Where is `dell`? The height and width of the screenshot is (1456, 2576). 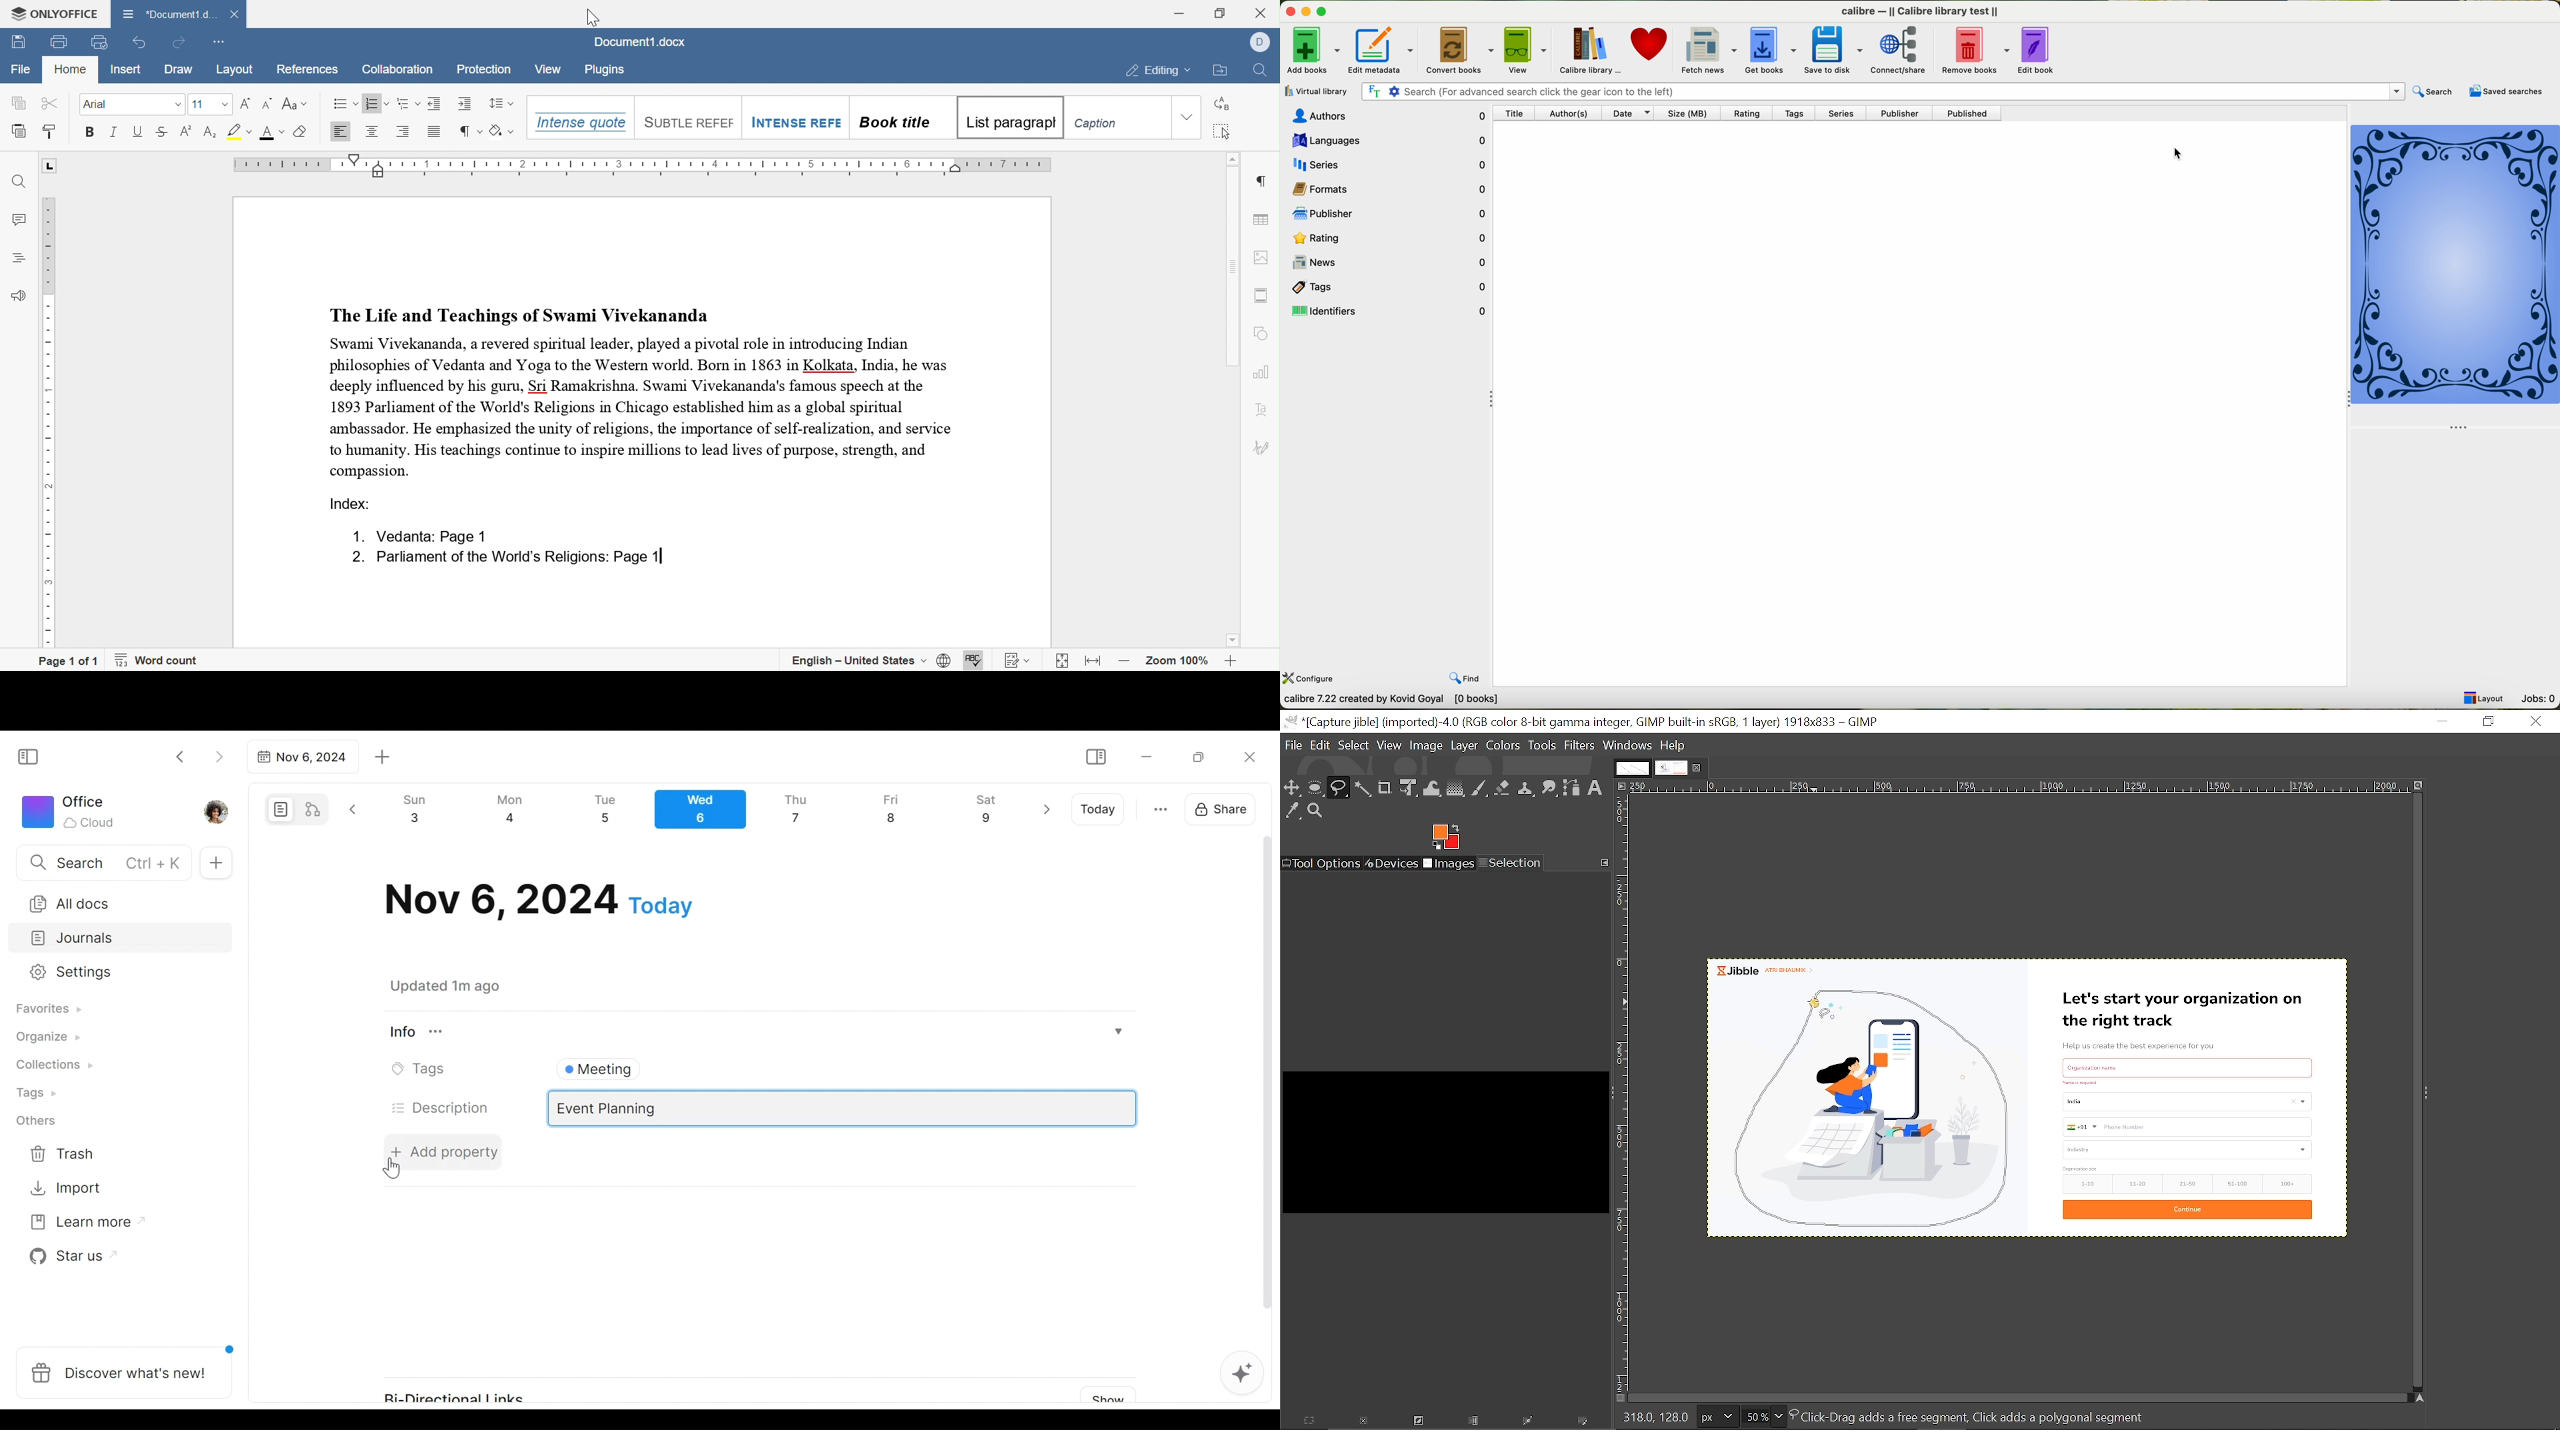
dell is located at coordinates (1262, 40).